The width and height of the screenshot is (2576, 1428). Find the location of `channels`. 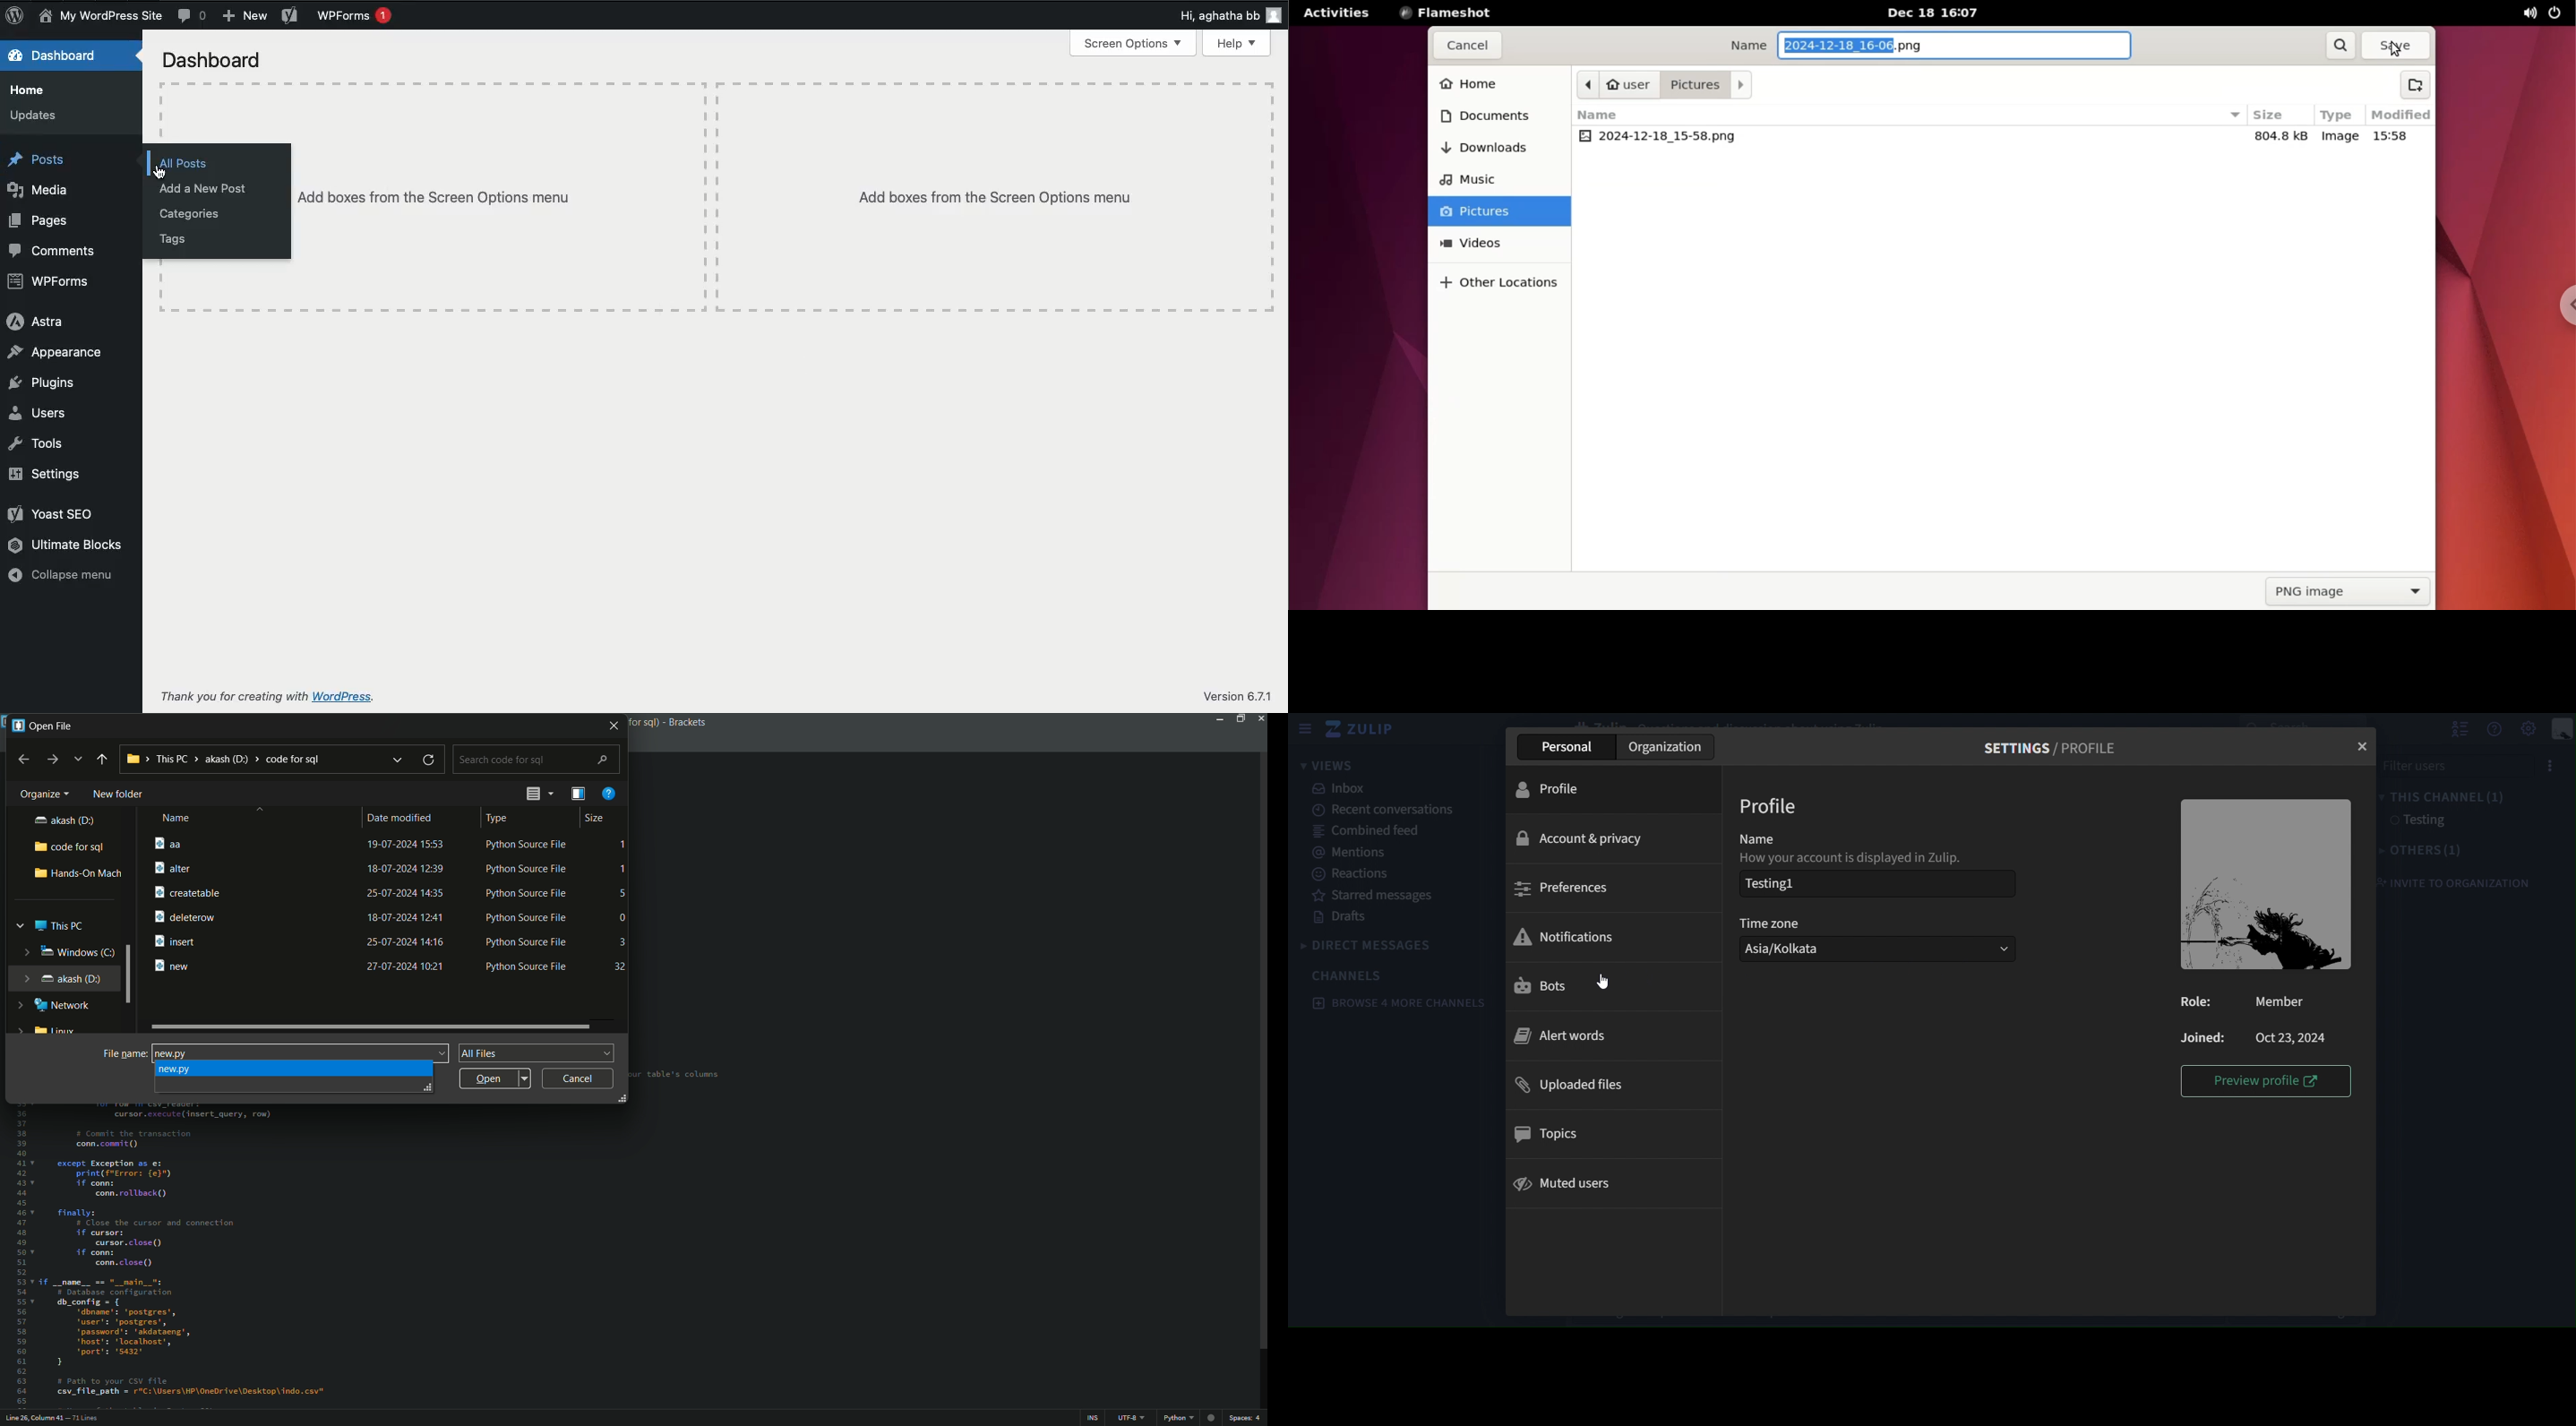

channels is located at coordinates (1348, 975).